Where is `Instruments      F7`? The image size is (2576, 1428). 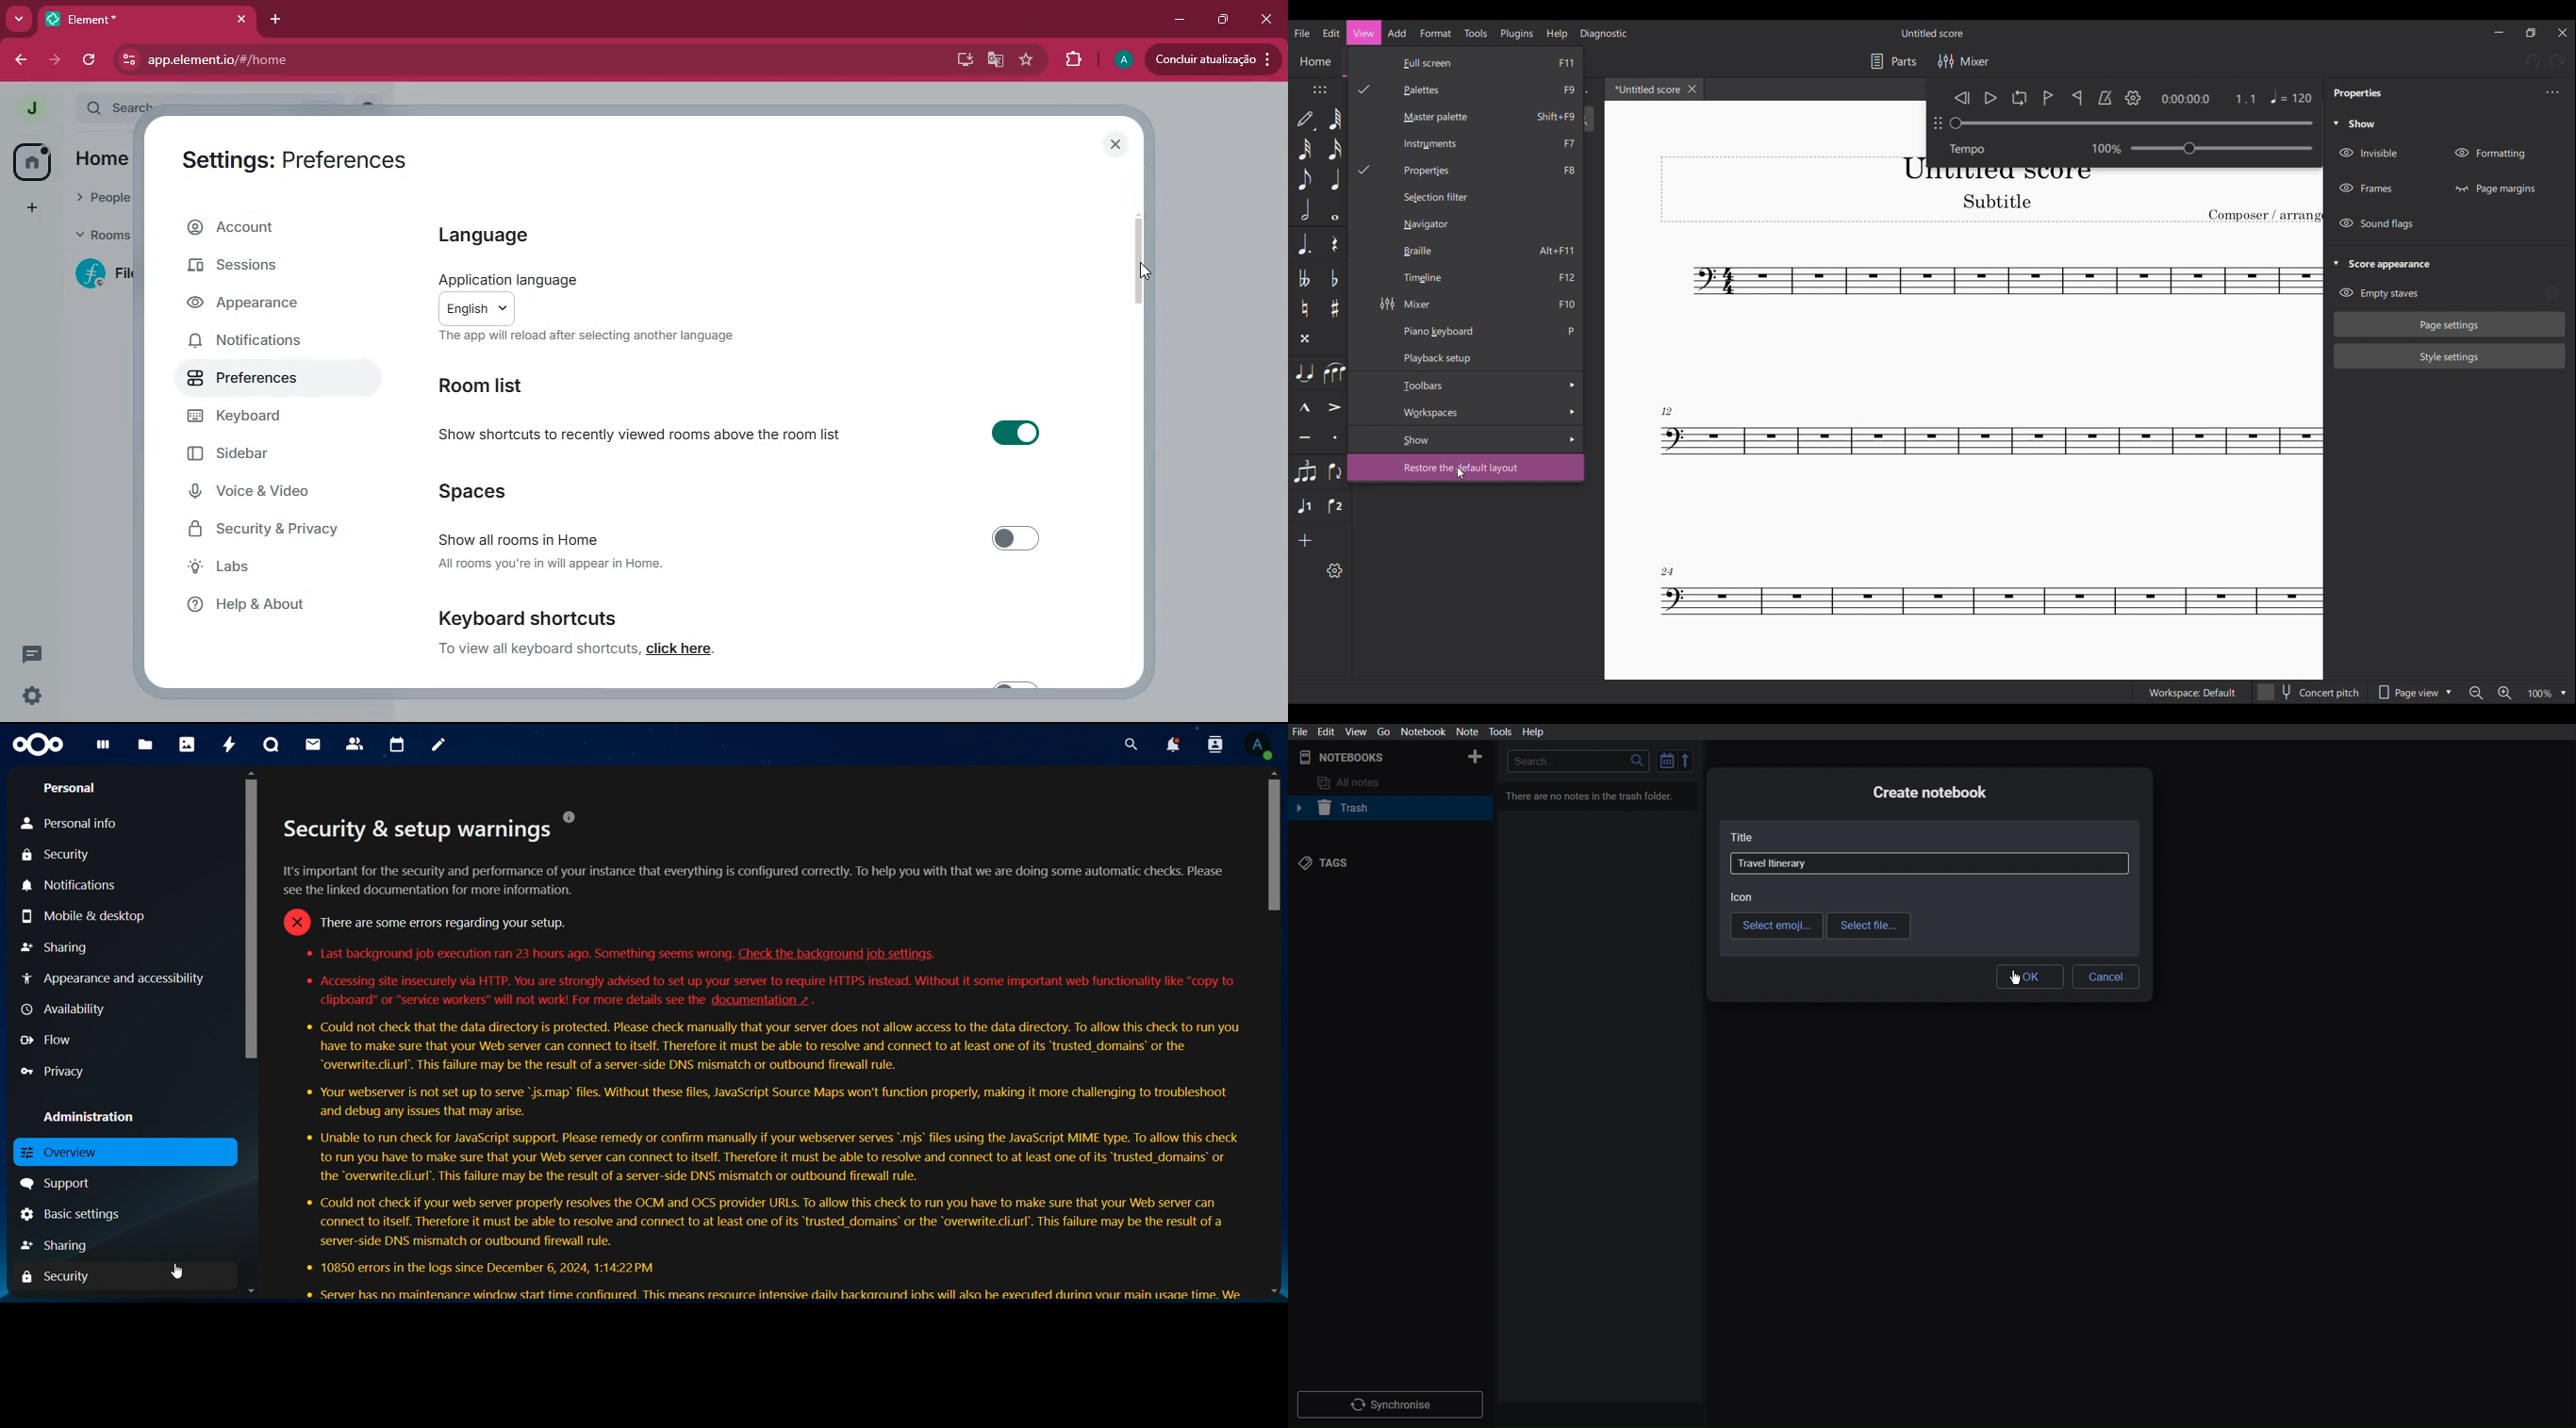
Instruments      F7 is located at coordinates (1481, 144).